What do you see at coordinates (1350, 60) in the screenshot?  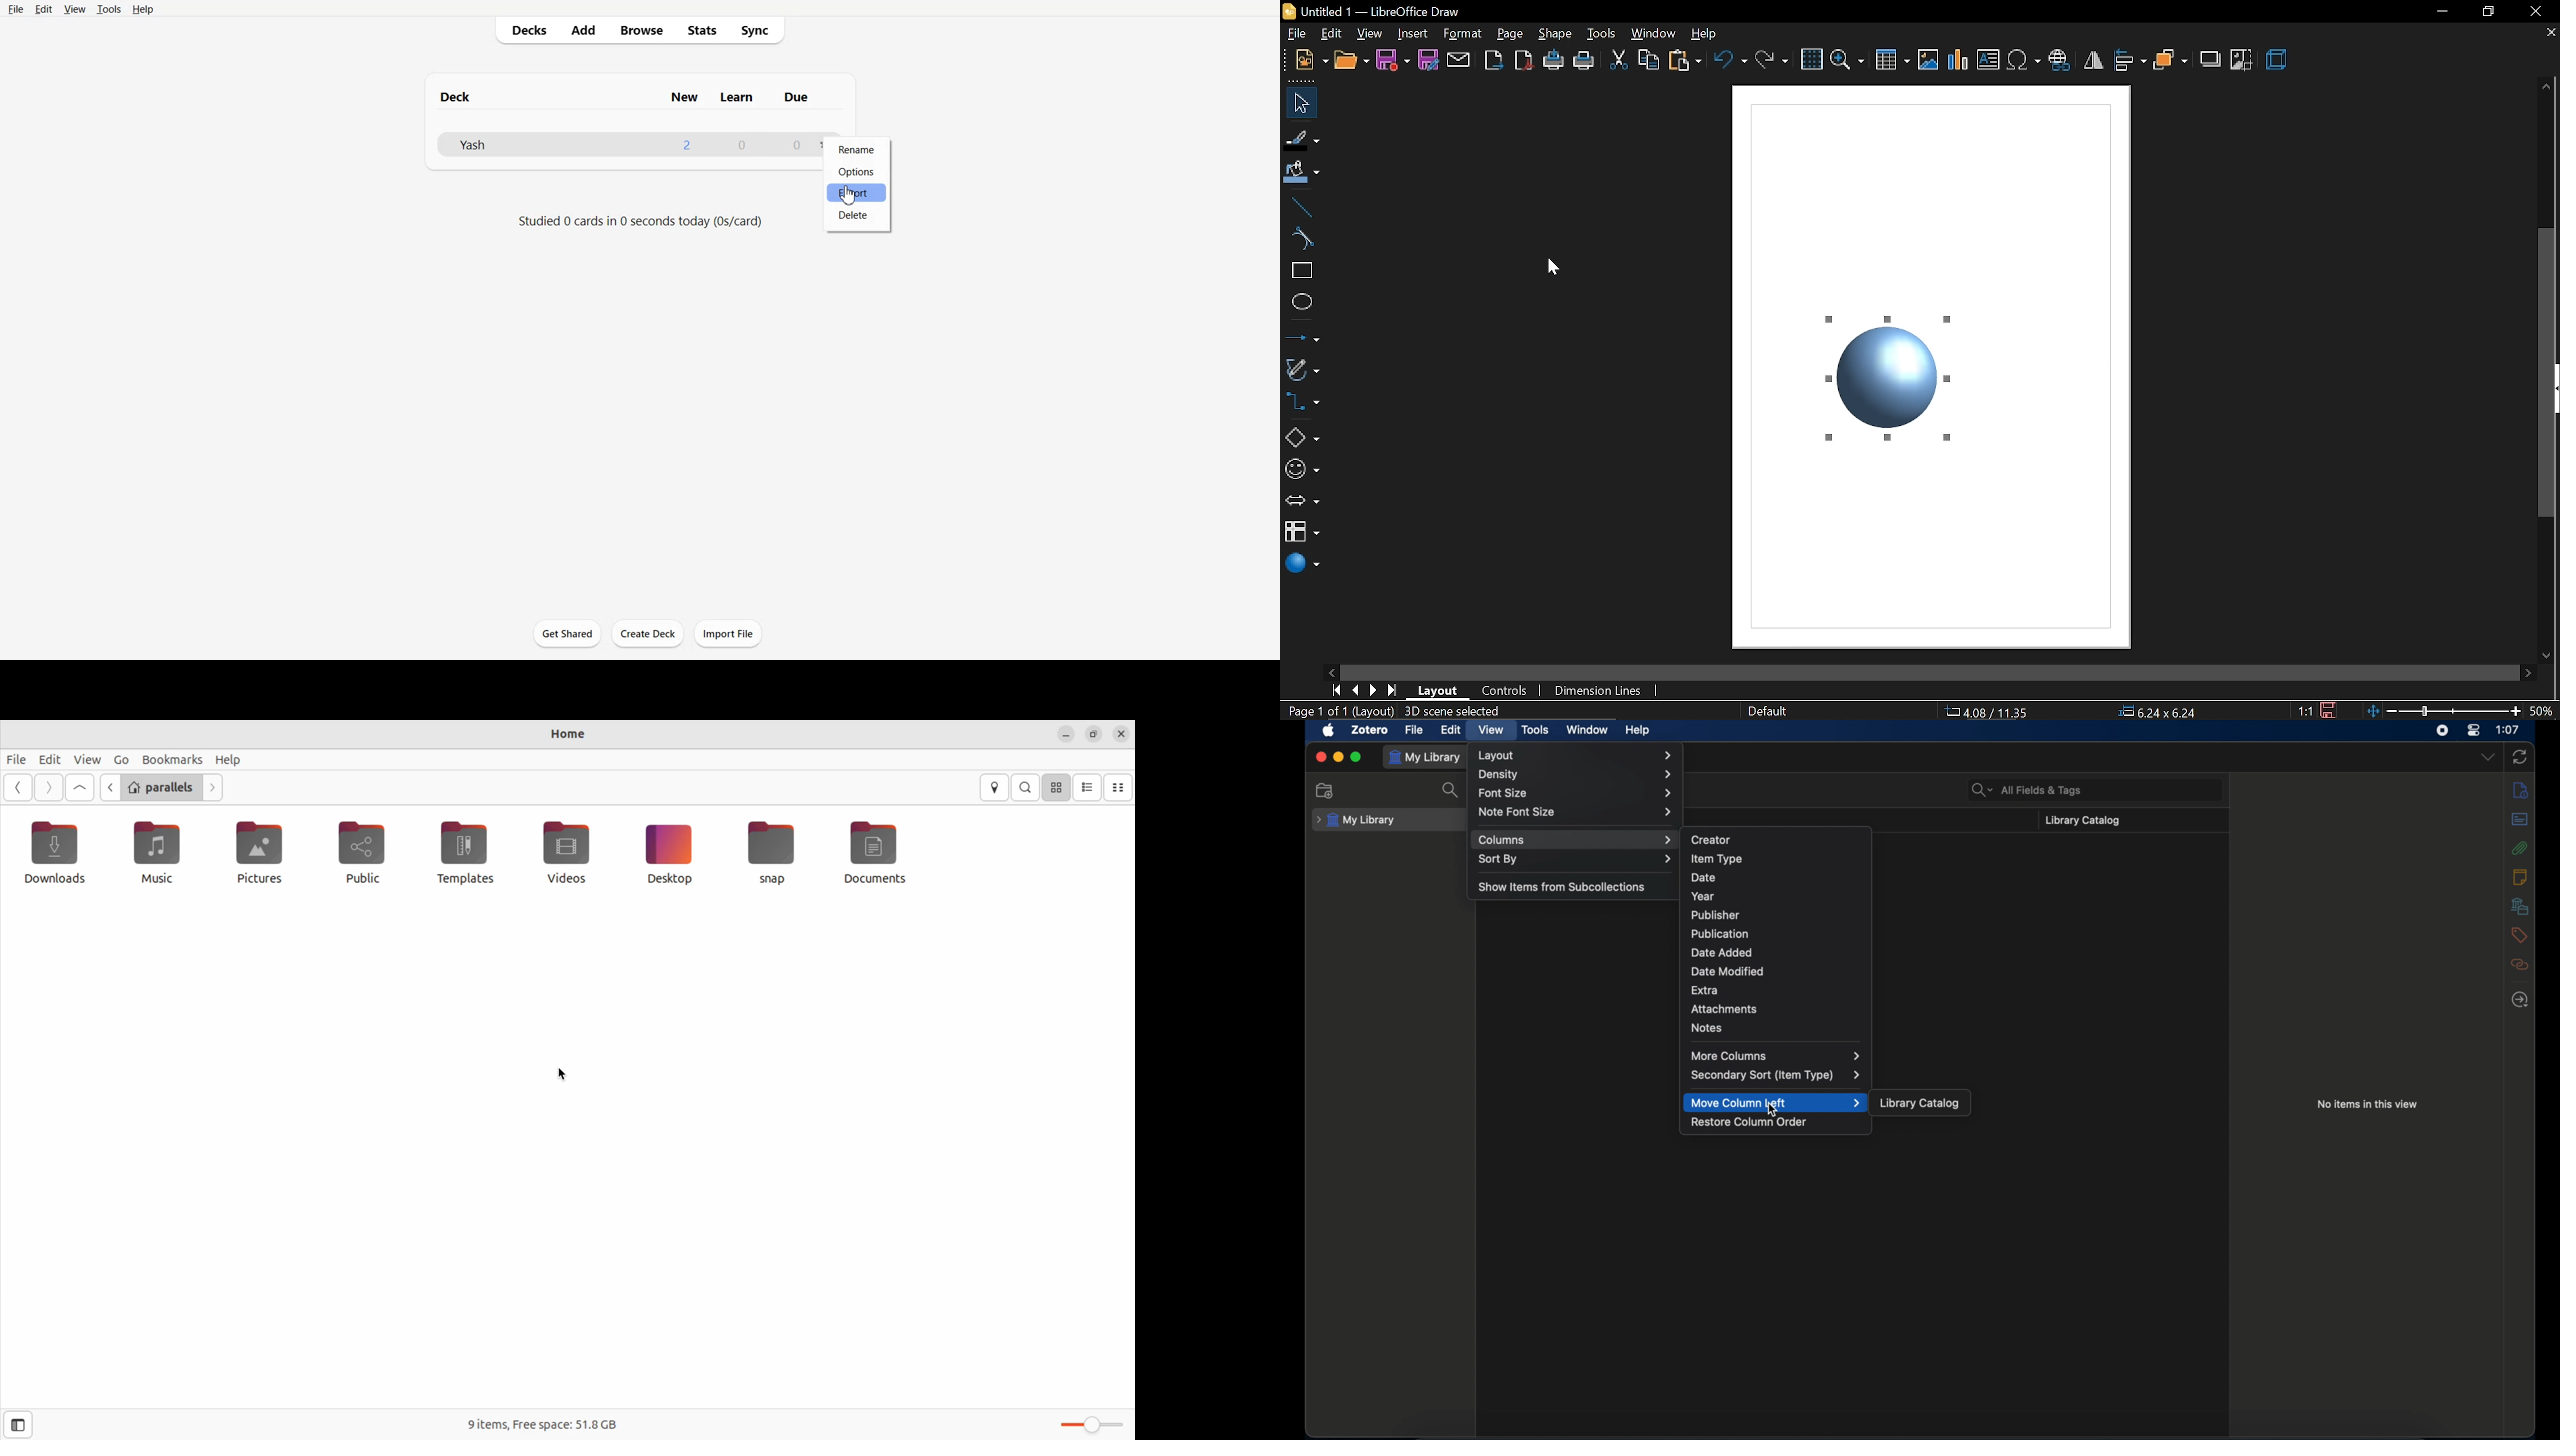 I see `open` at bounding box center [1350, 60].